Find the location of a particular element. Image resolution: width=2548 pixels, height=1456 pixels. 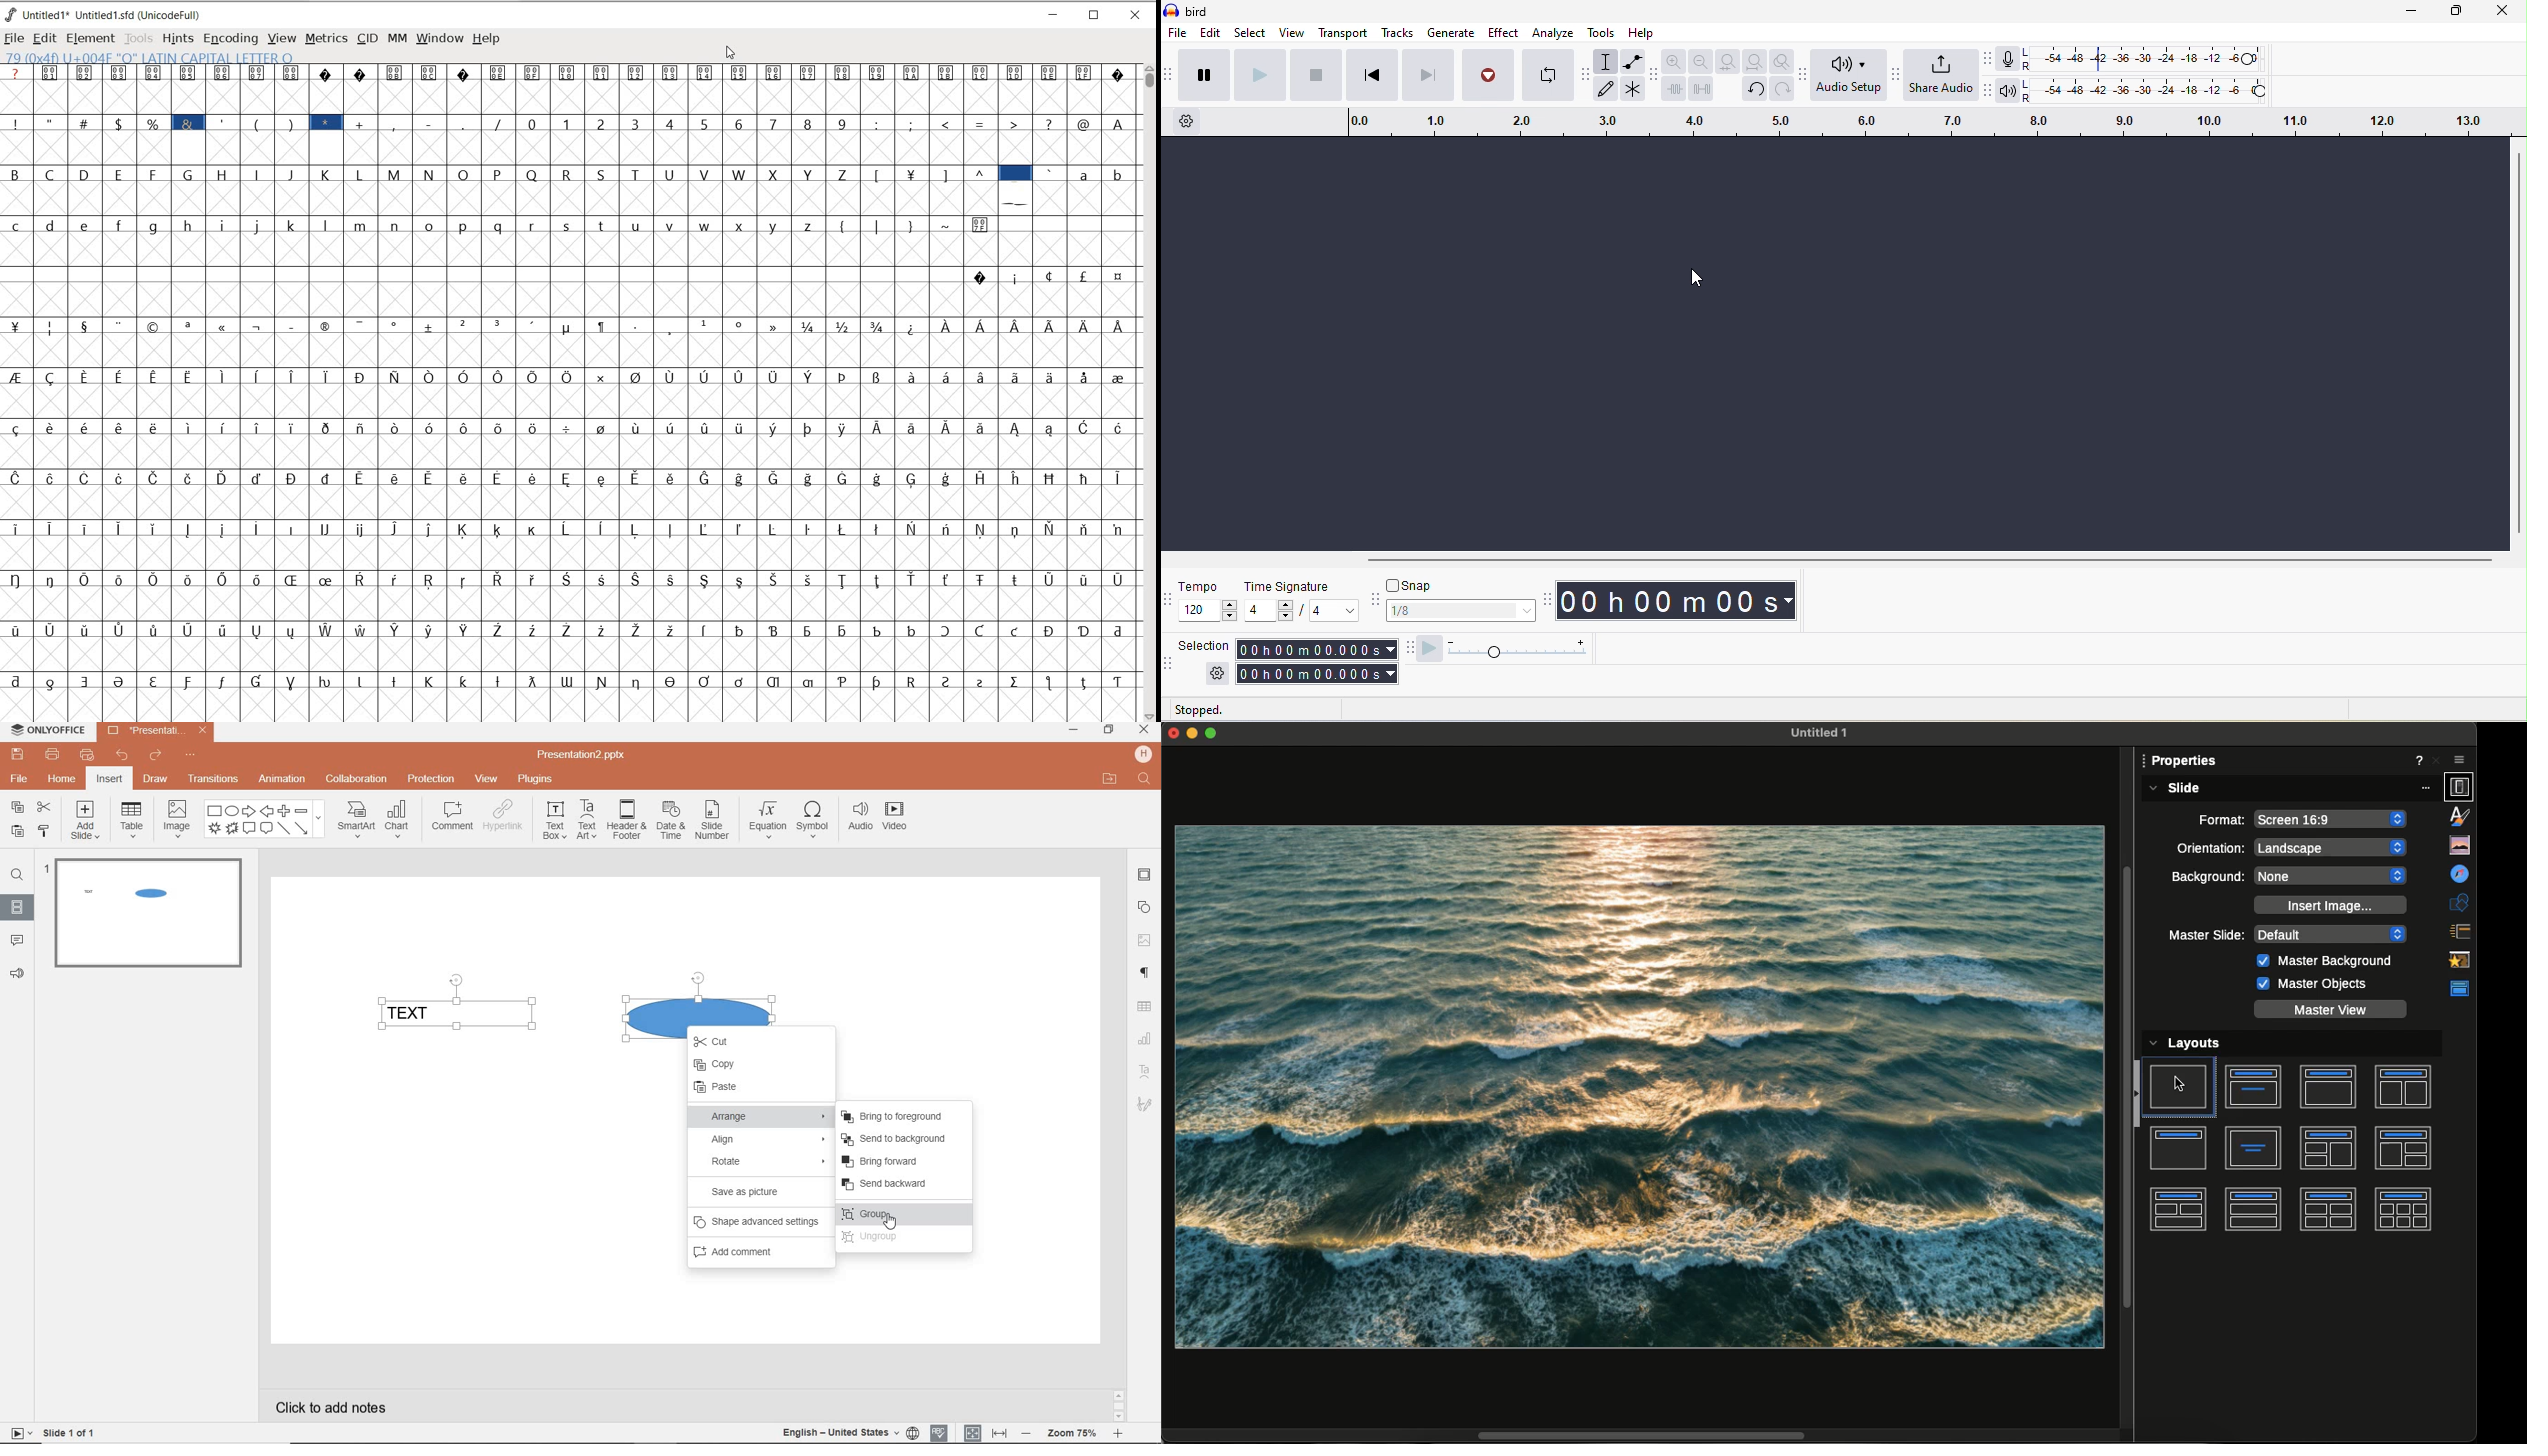

audio is located at coordinates (858, 820).